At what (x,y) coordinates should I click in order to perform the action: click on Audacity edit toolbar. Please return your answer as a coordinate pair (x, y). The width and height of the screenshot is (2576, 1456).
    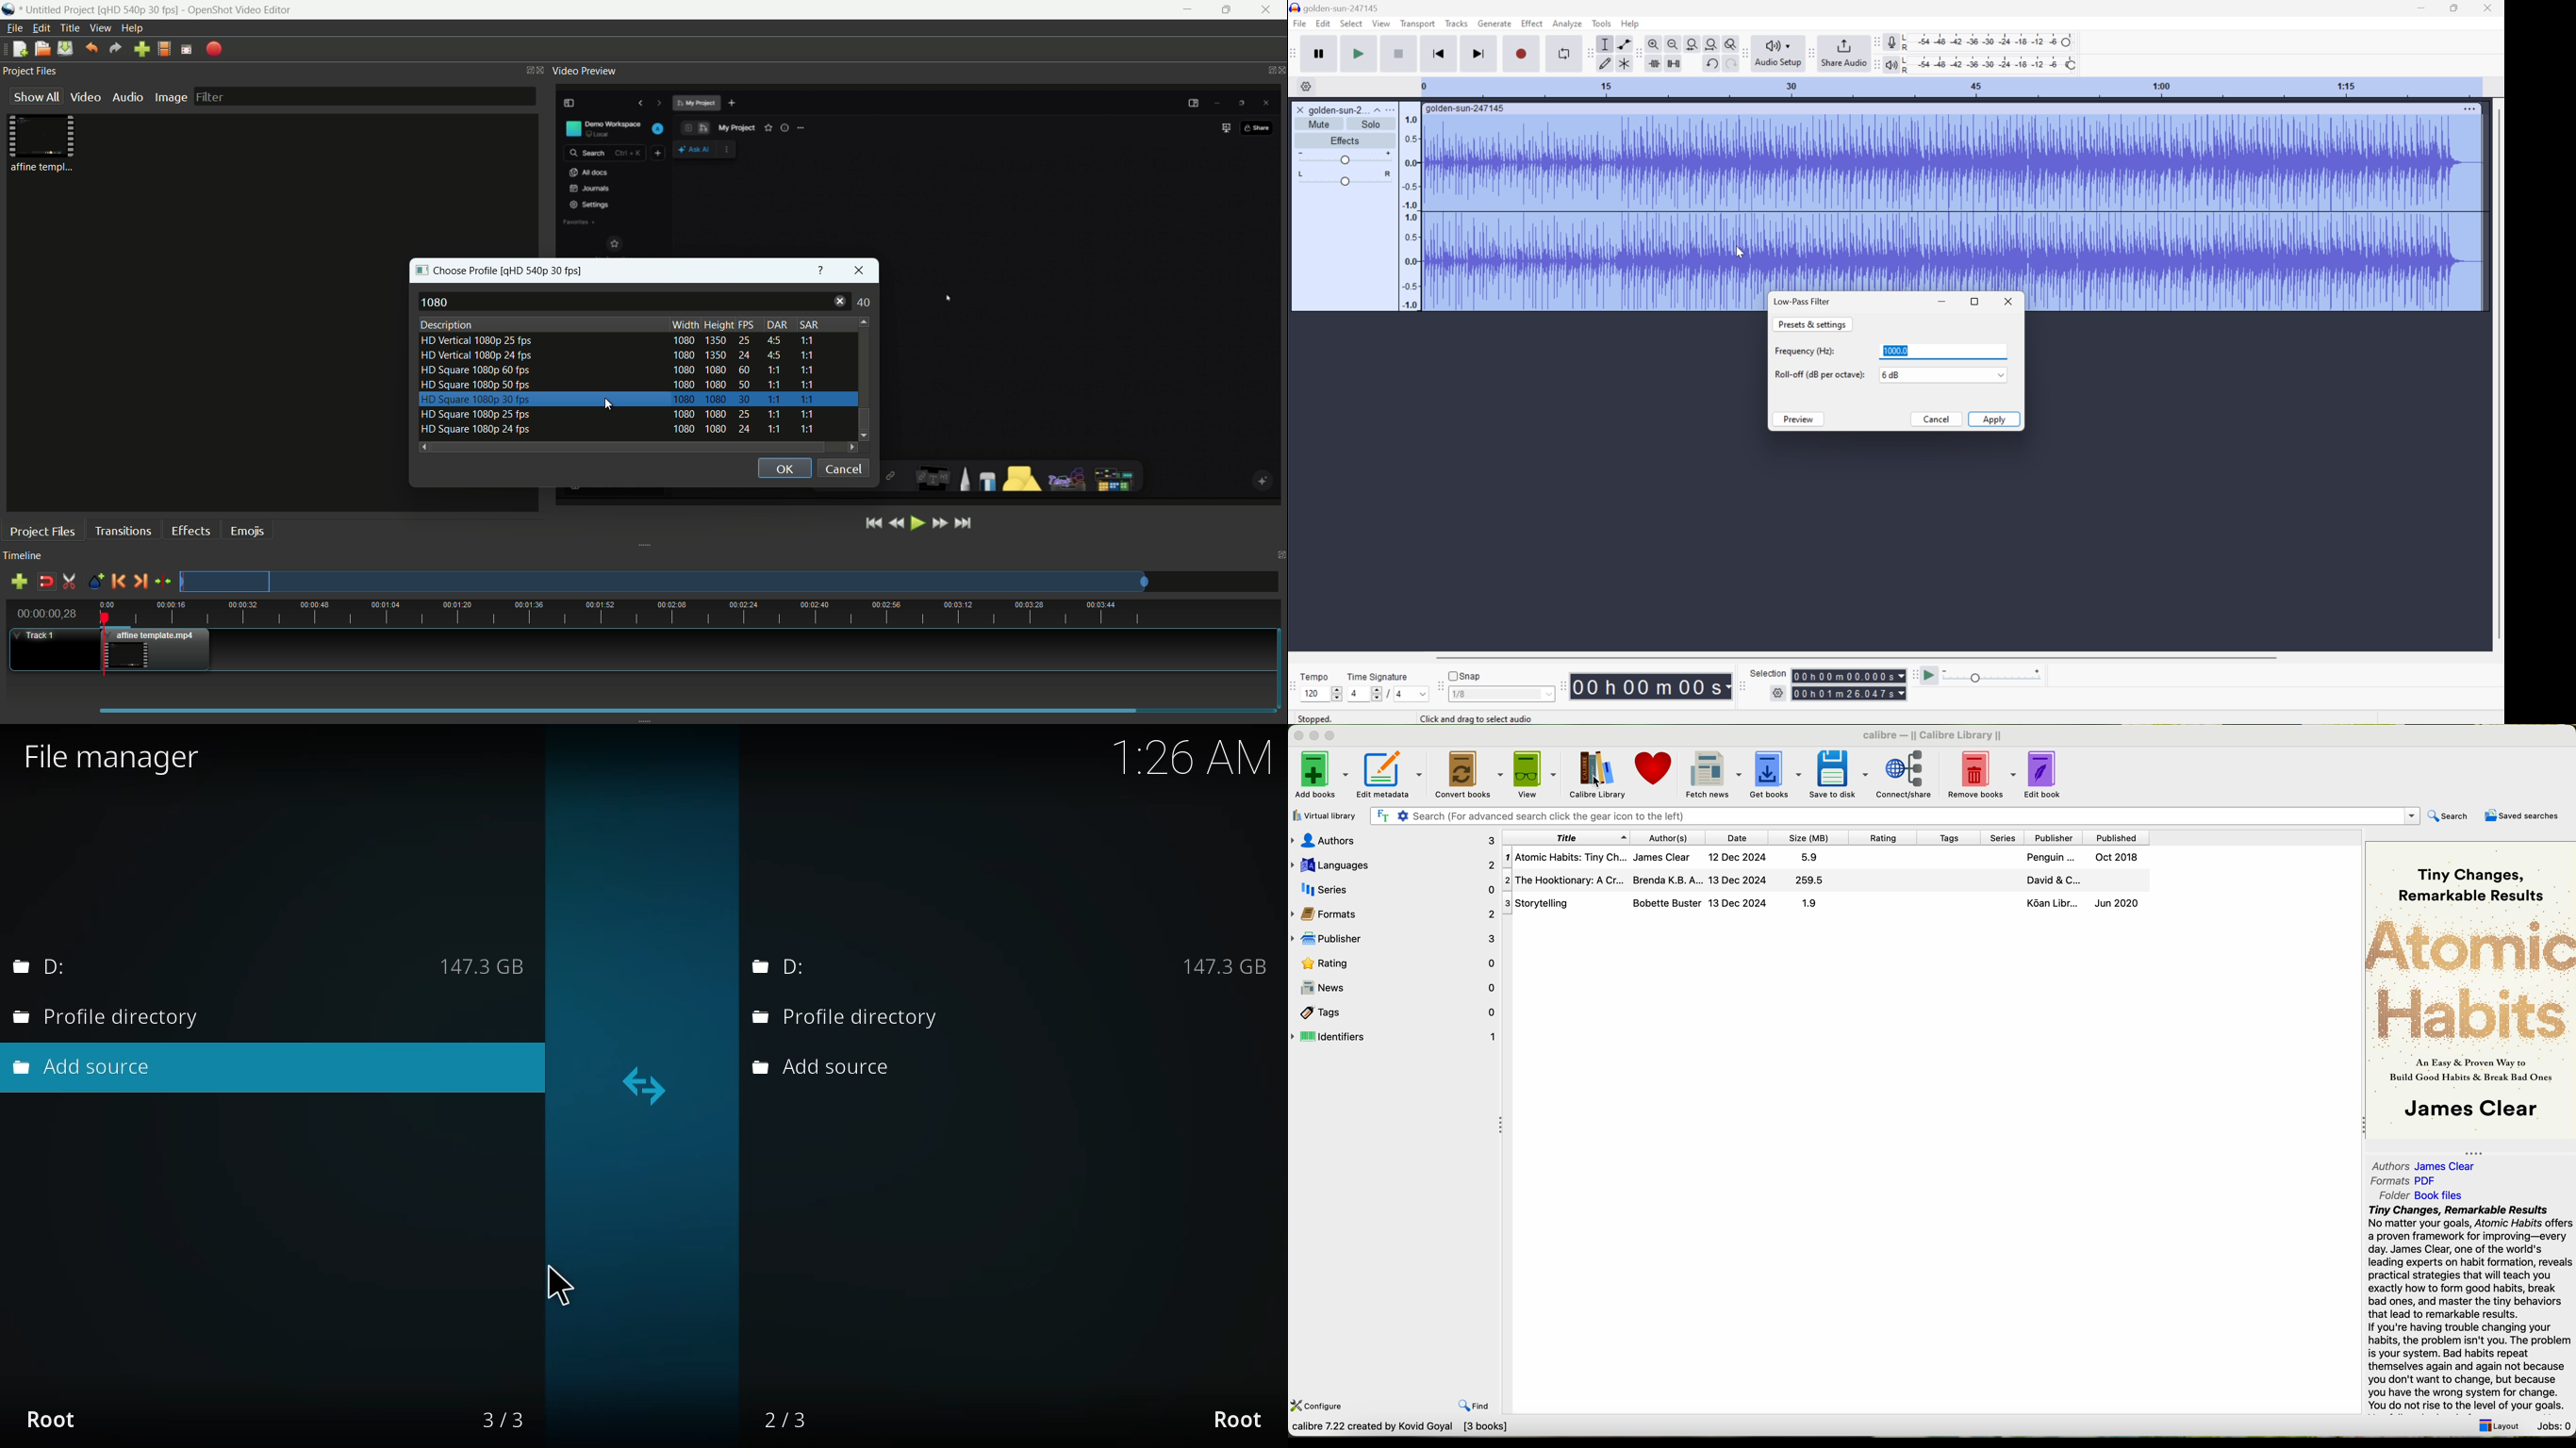
    Looking at the image, I should click on (1588, 53).